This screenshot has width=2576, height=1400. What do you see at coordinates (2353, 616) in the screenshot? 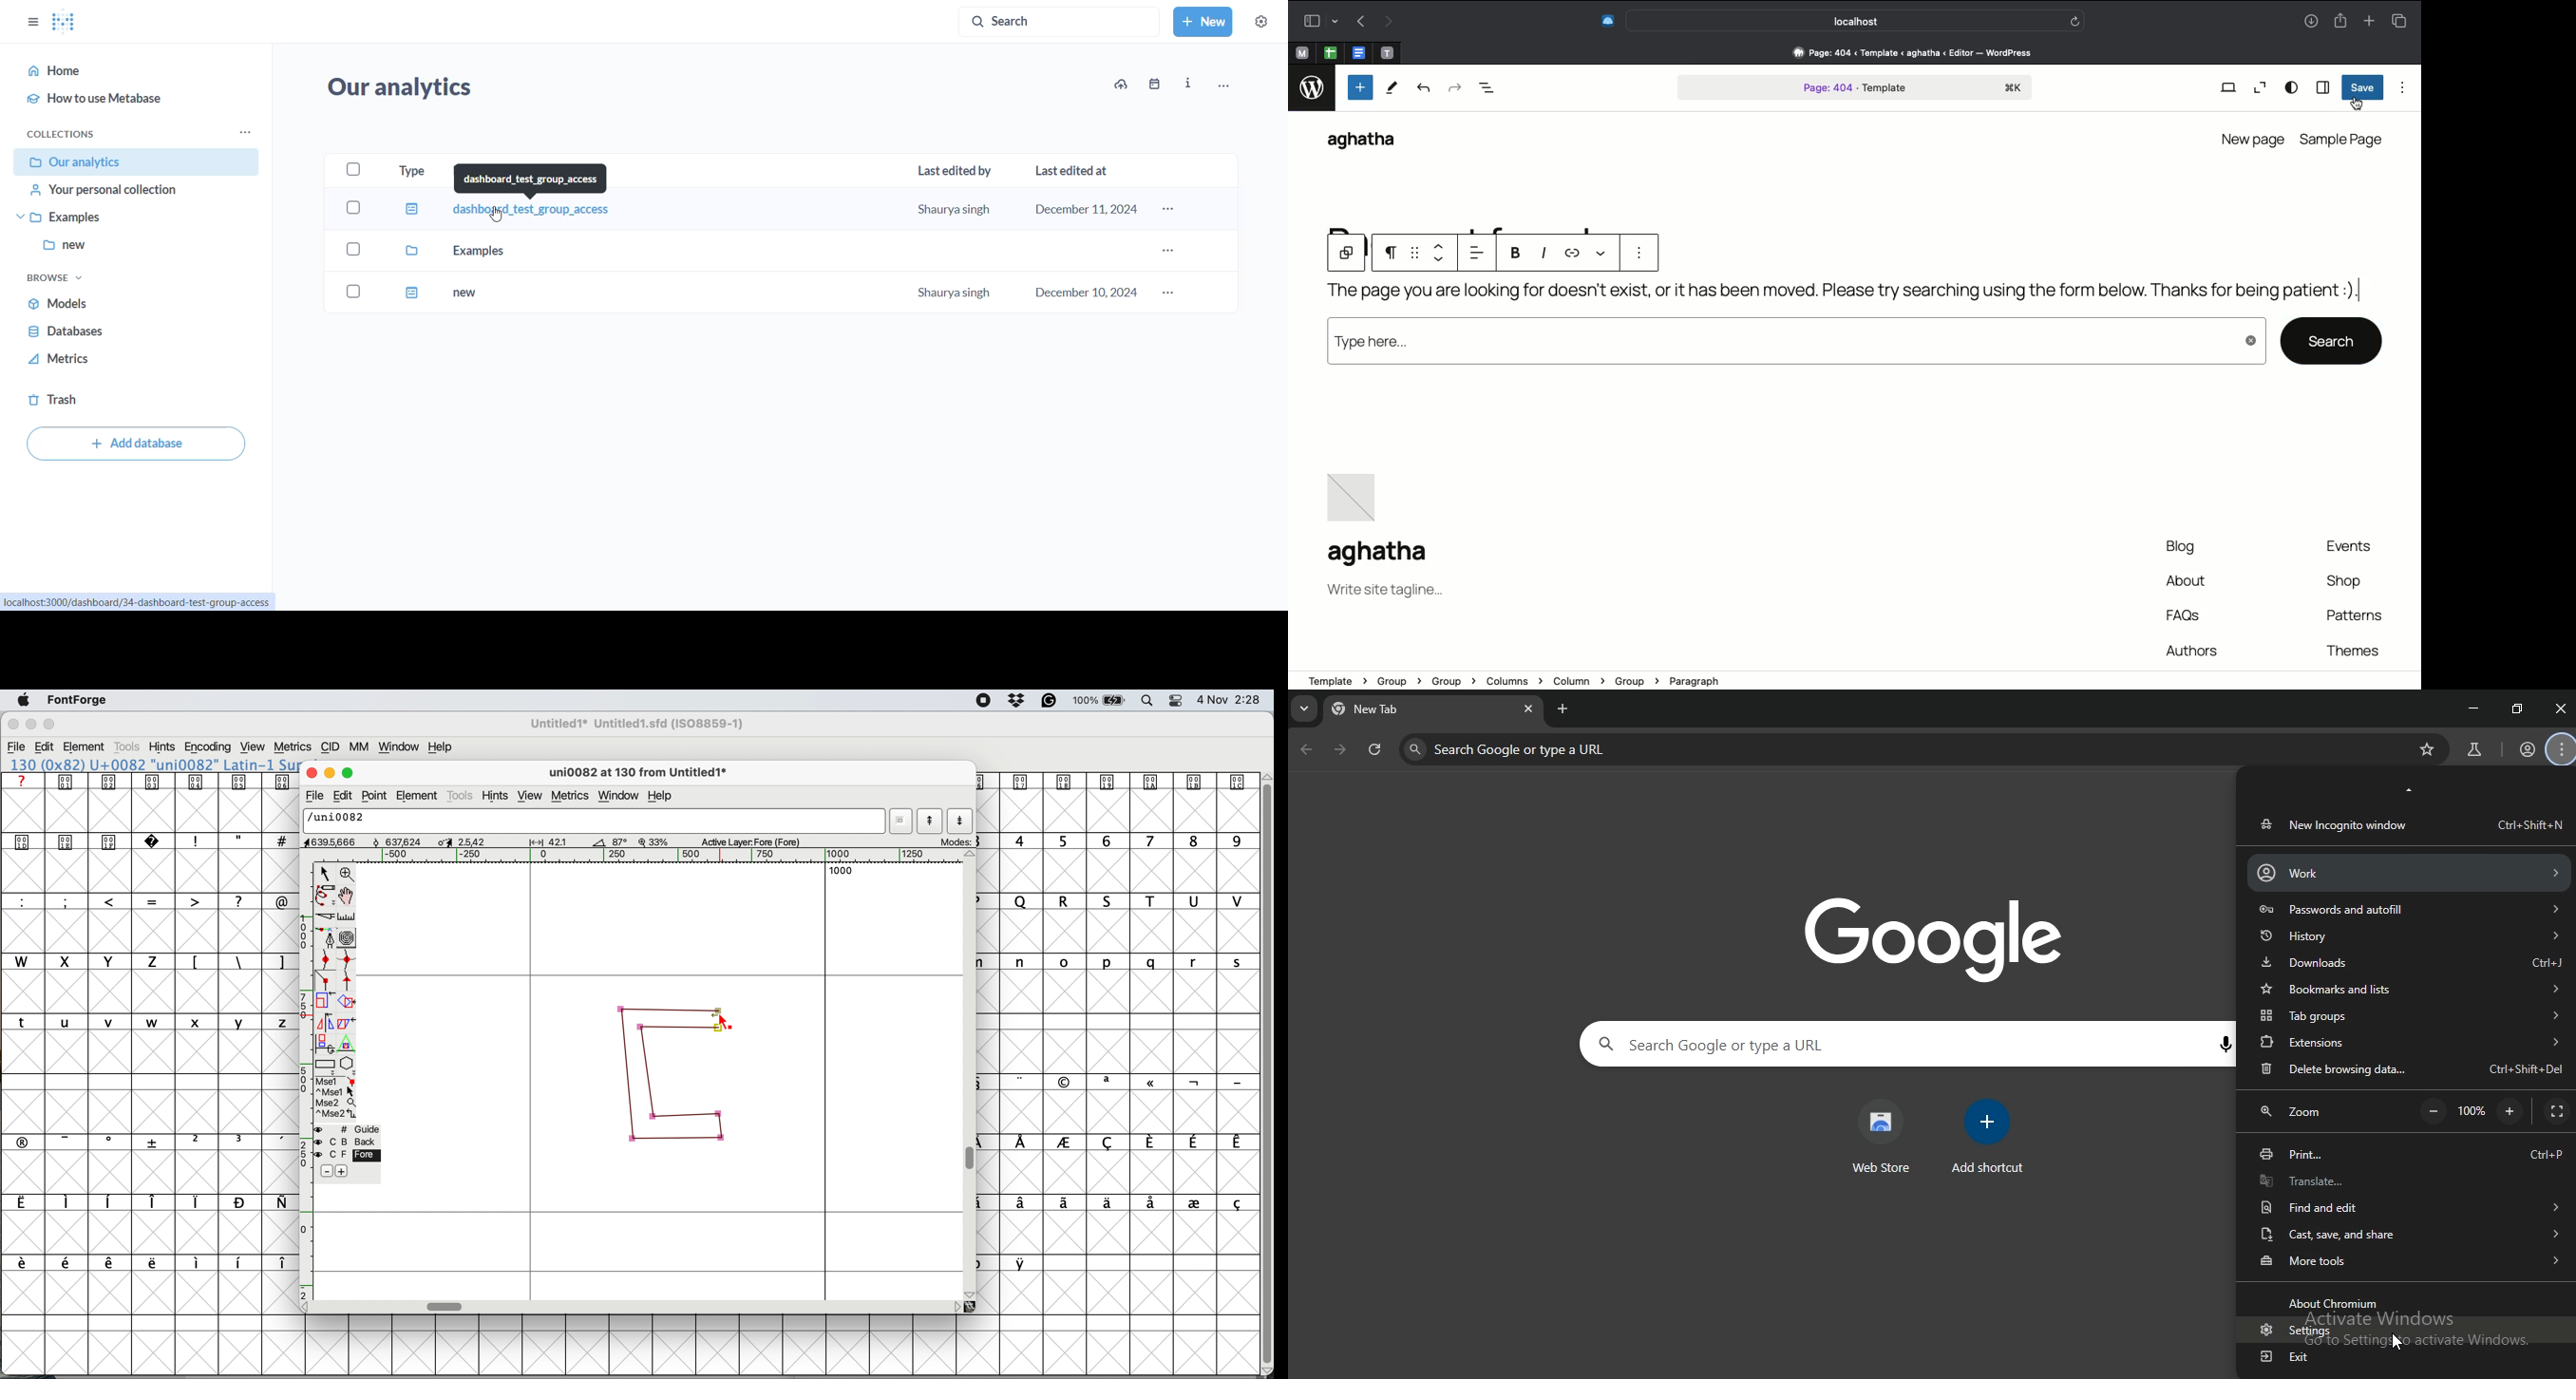
I see `Patterns` at bounding box center [2353, 616].